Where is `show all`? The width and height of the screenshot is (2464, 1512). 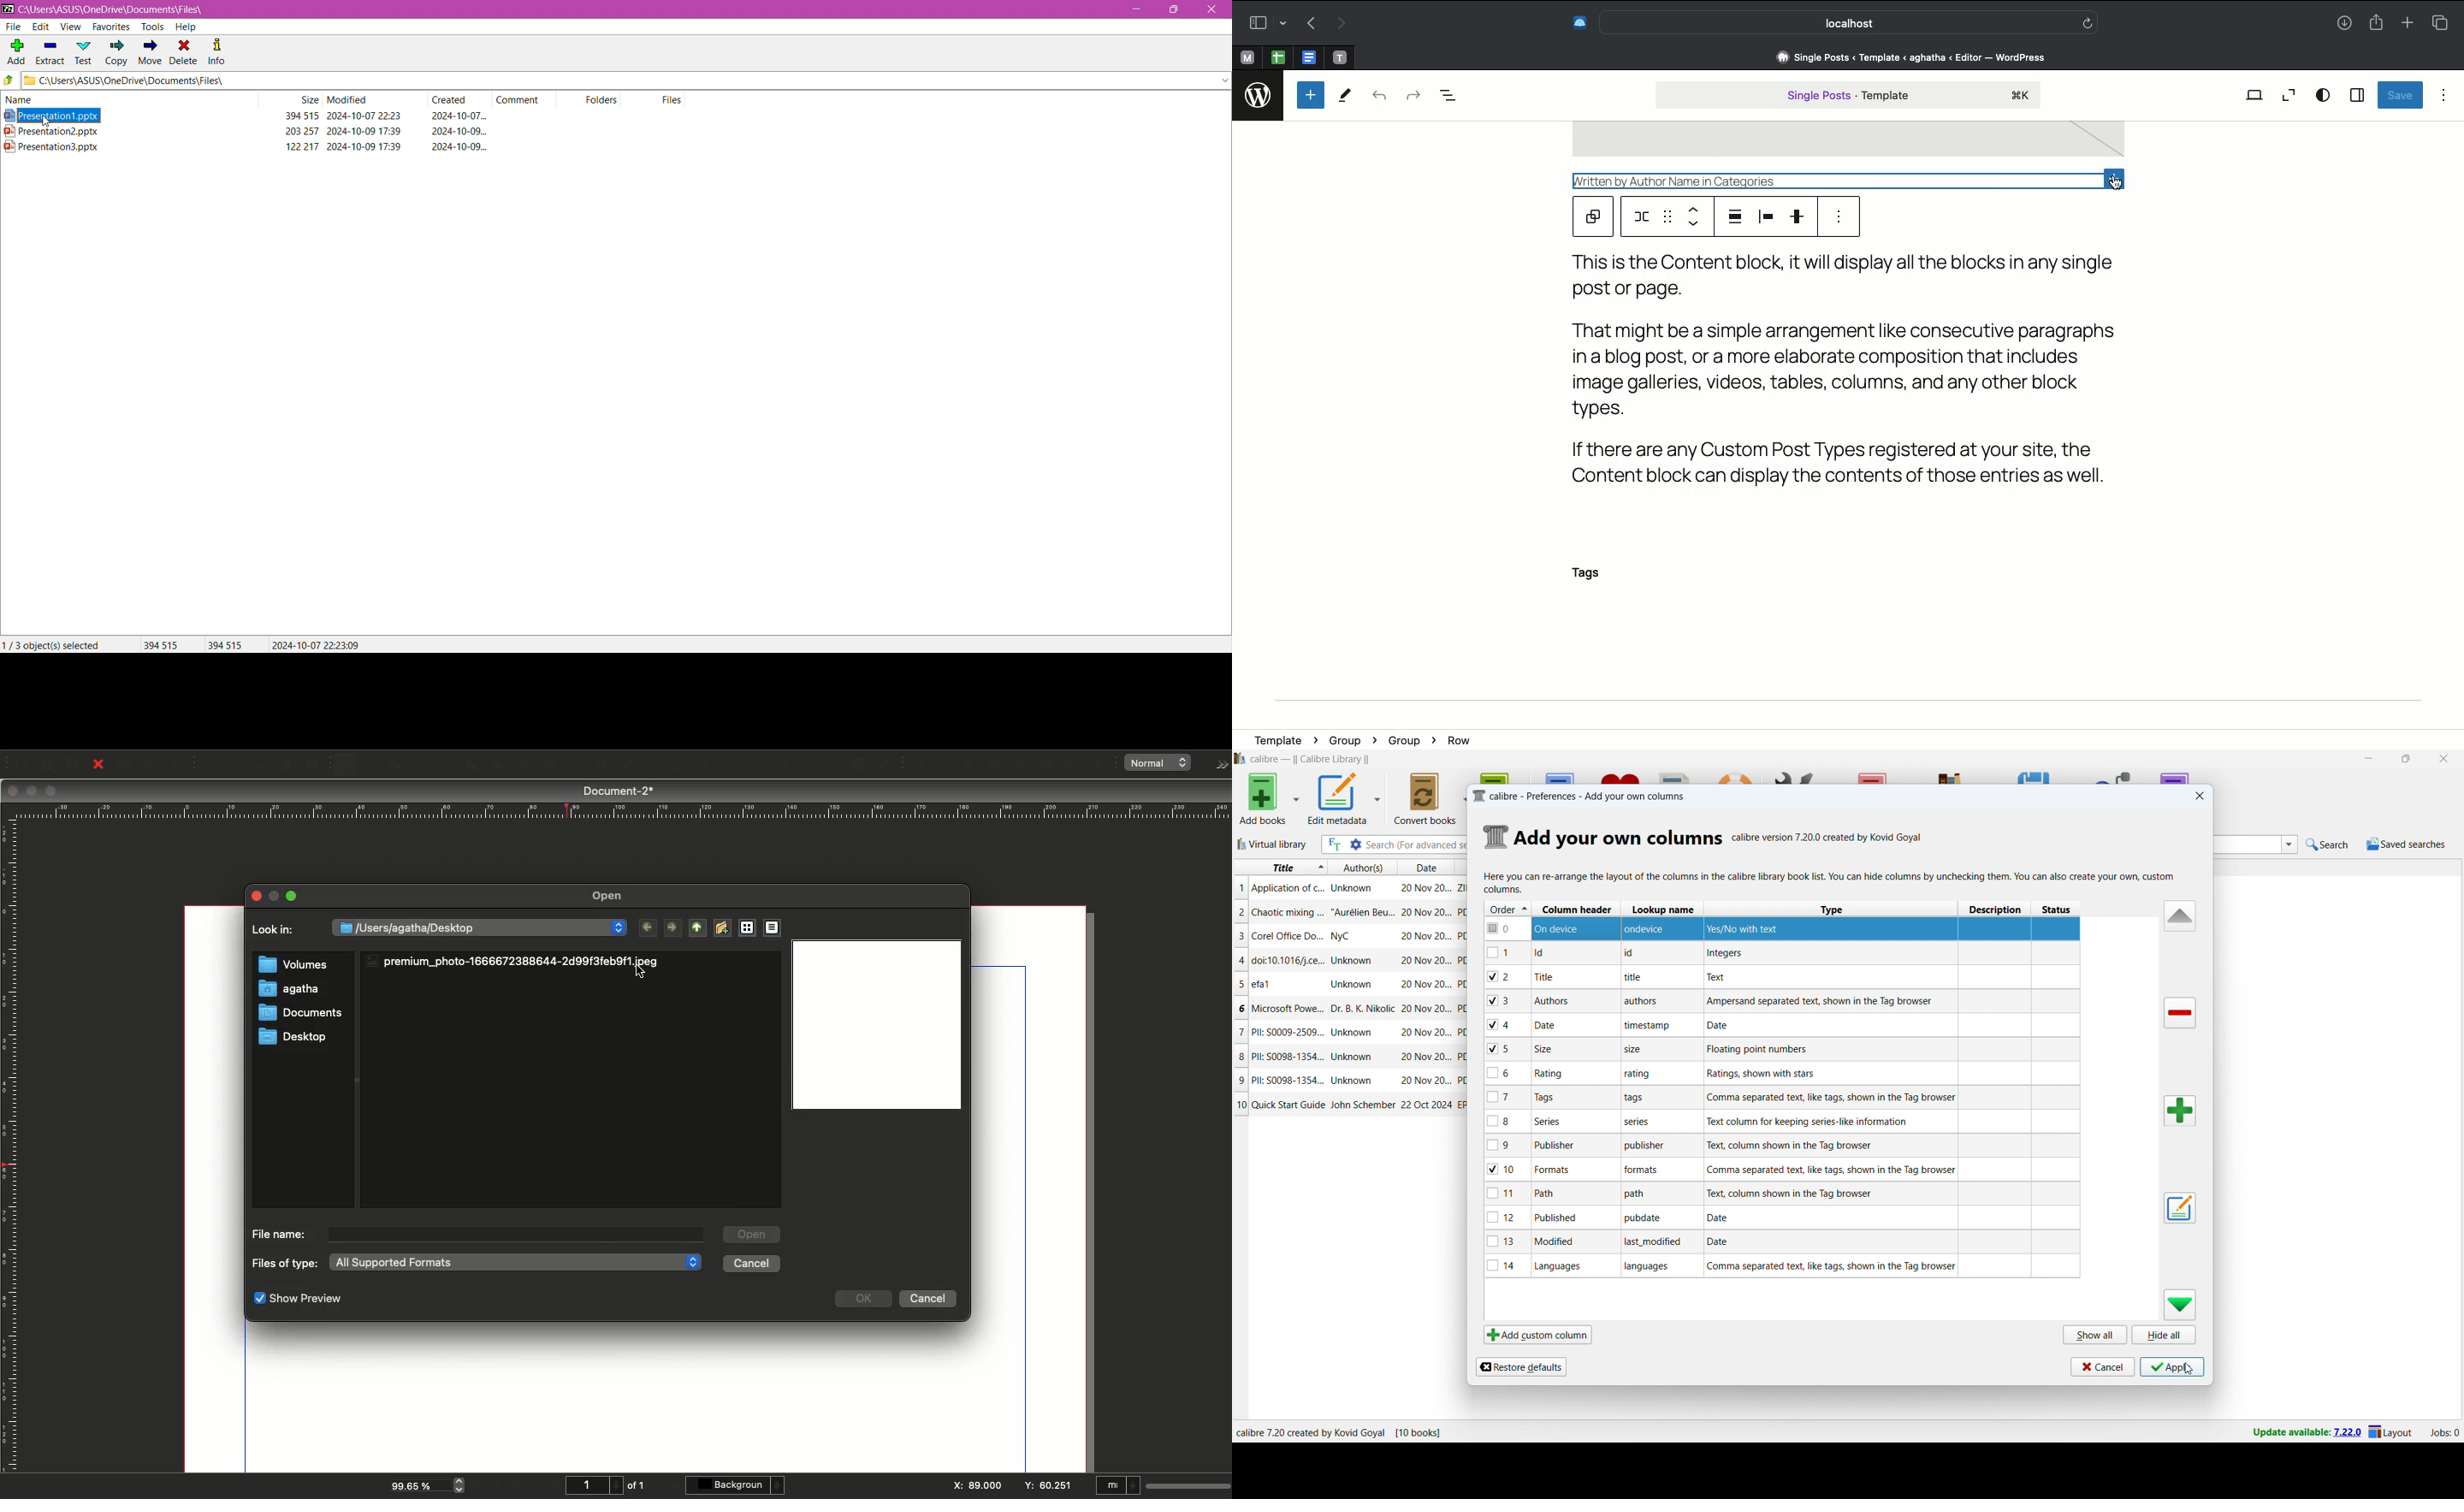 show all is located at coordinates (2094, 1335).